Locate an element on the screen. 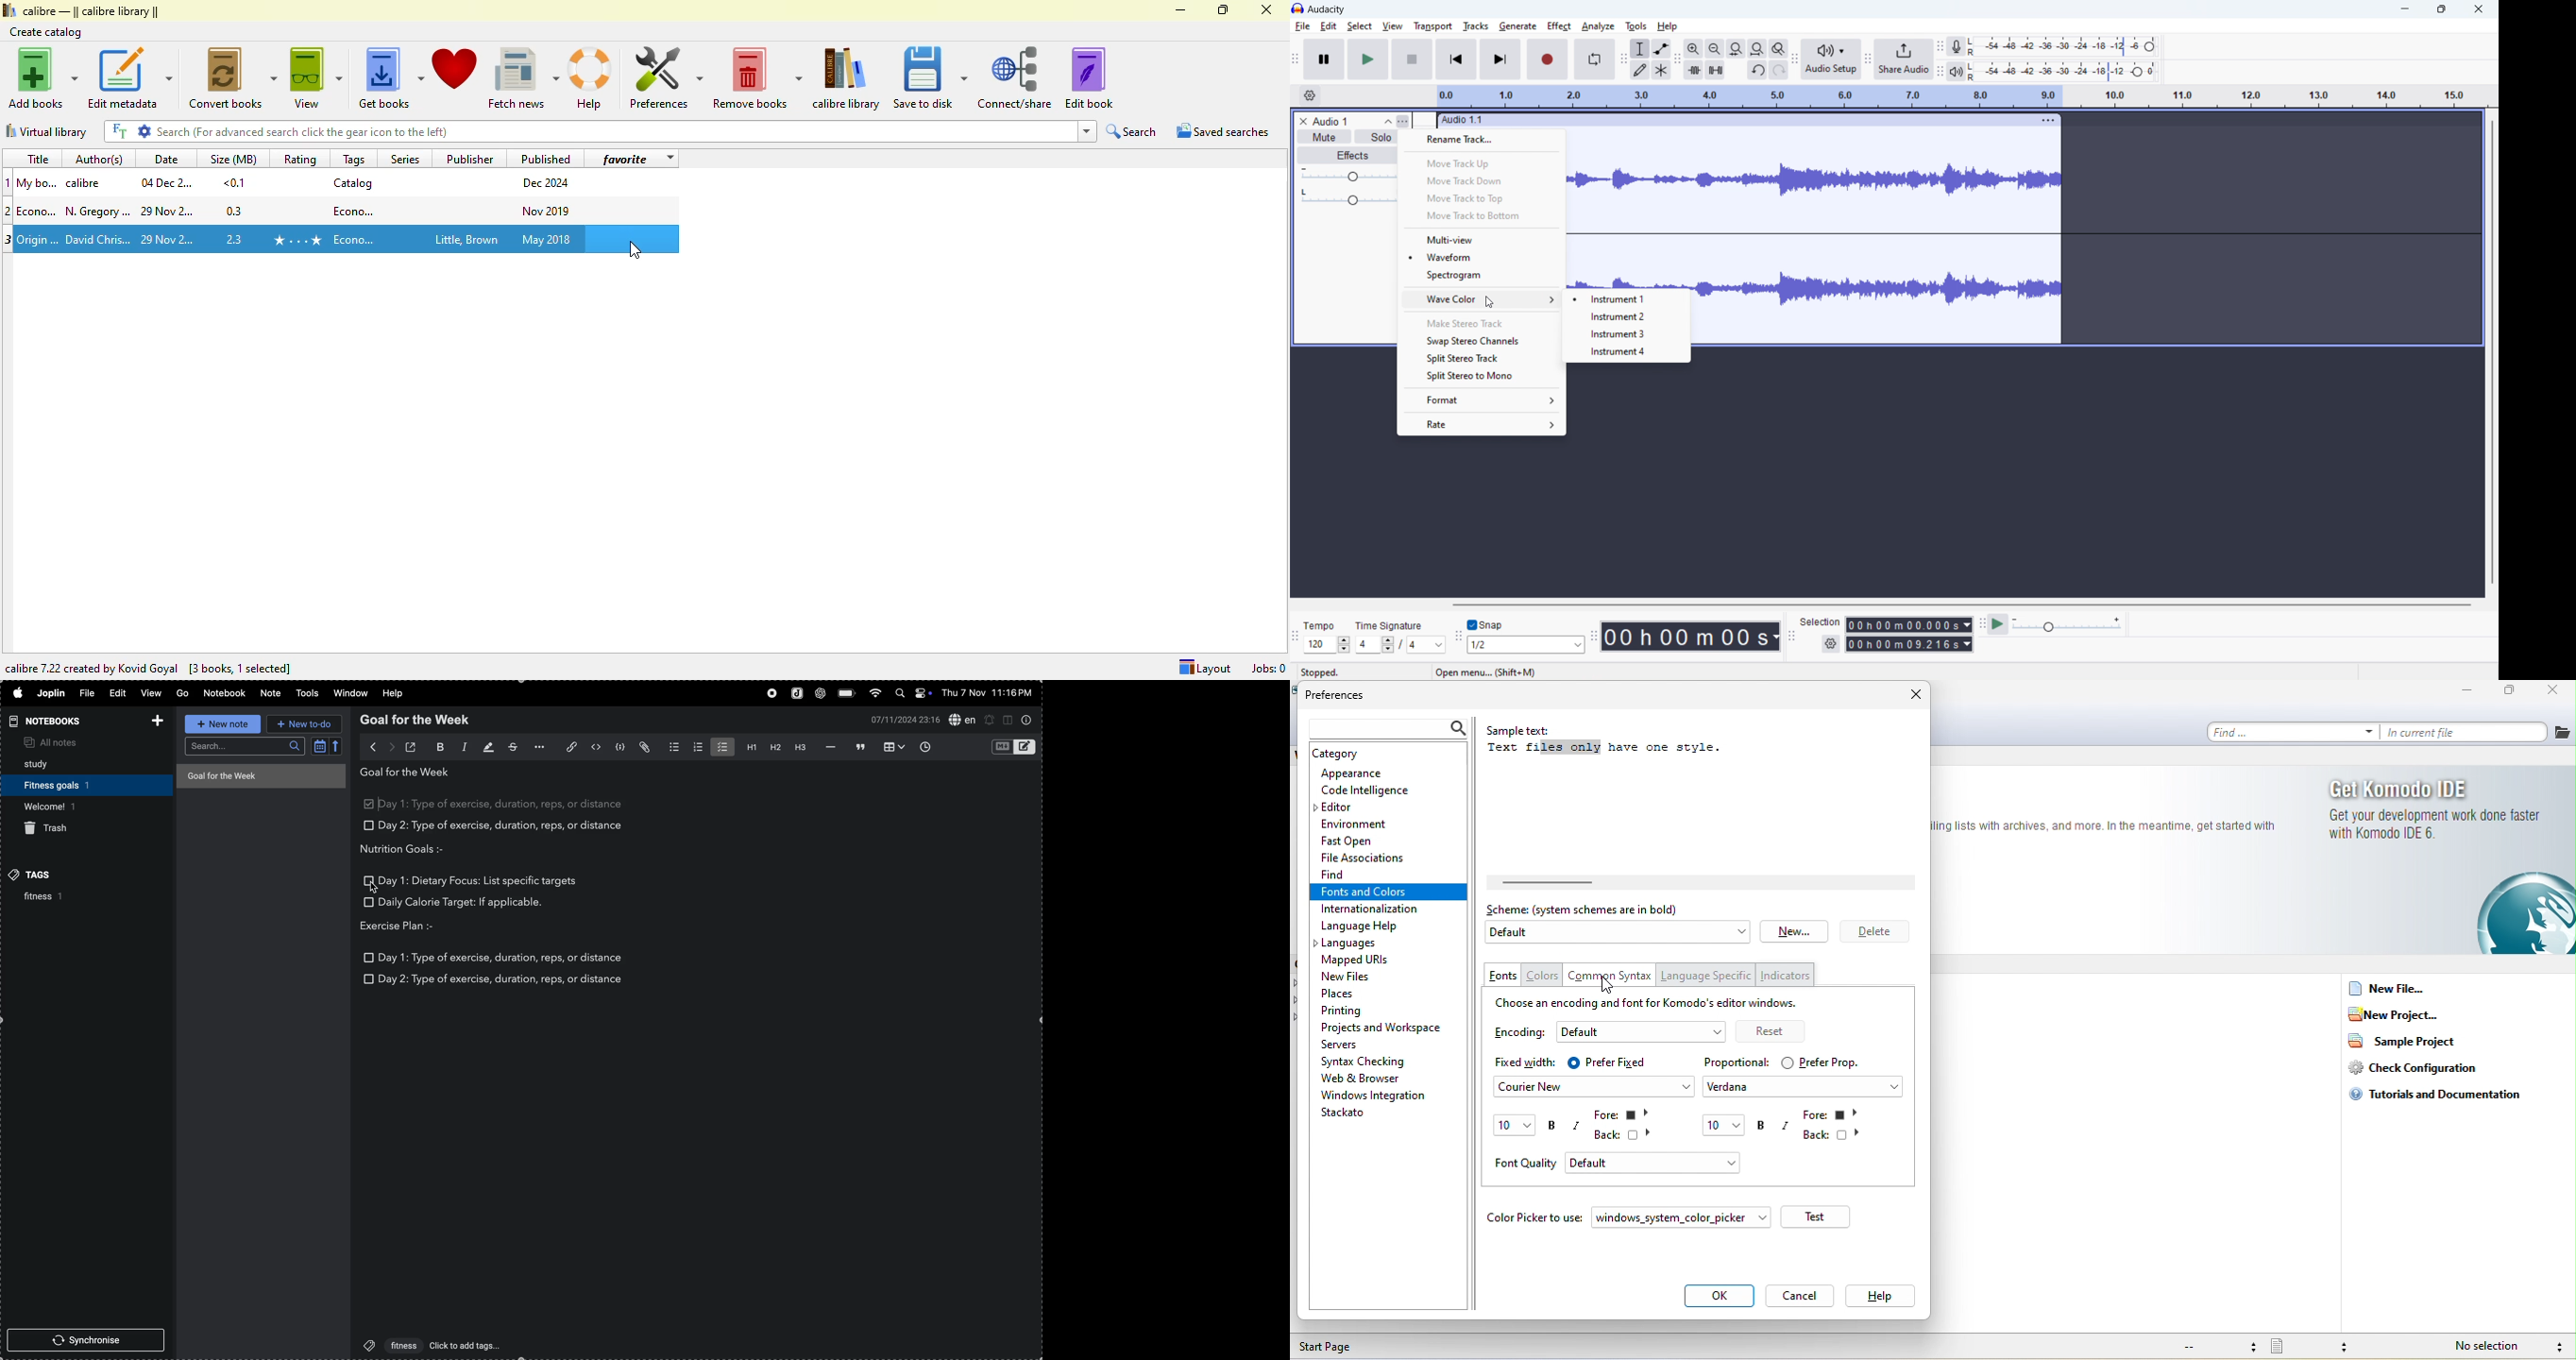 The height and width of the screenshot is (1372, 2576). checkbox is located at coordinates (367, 902).